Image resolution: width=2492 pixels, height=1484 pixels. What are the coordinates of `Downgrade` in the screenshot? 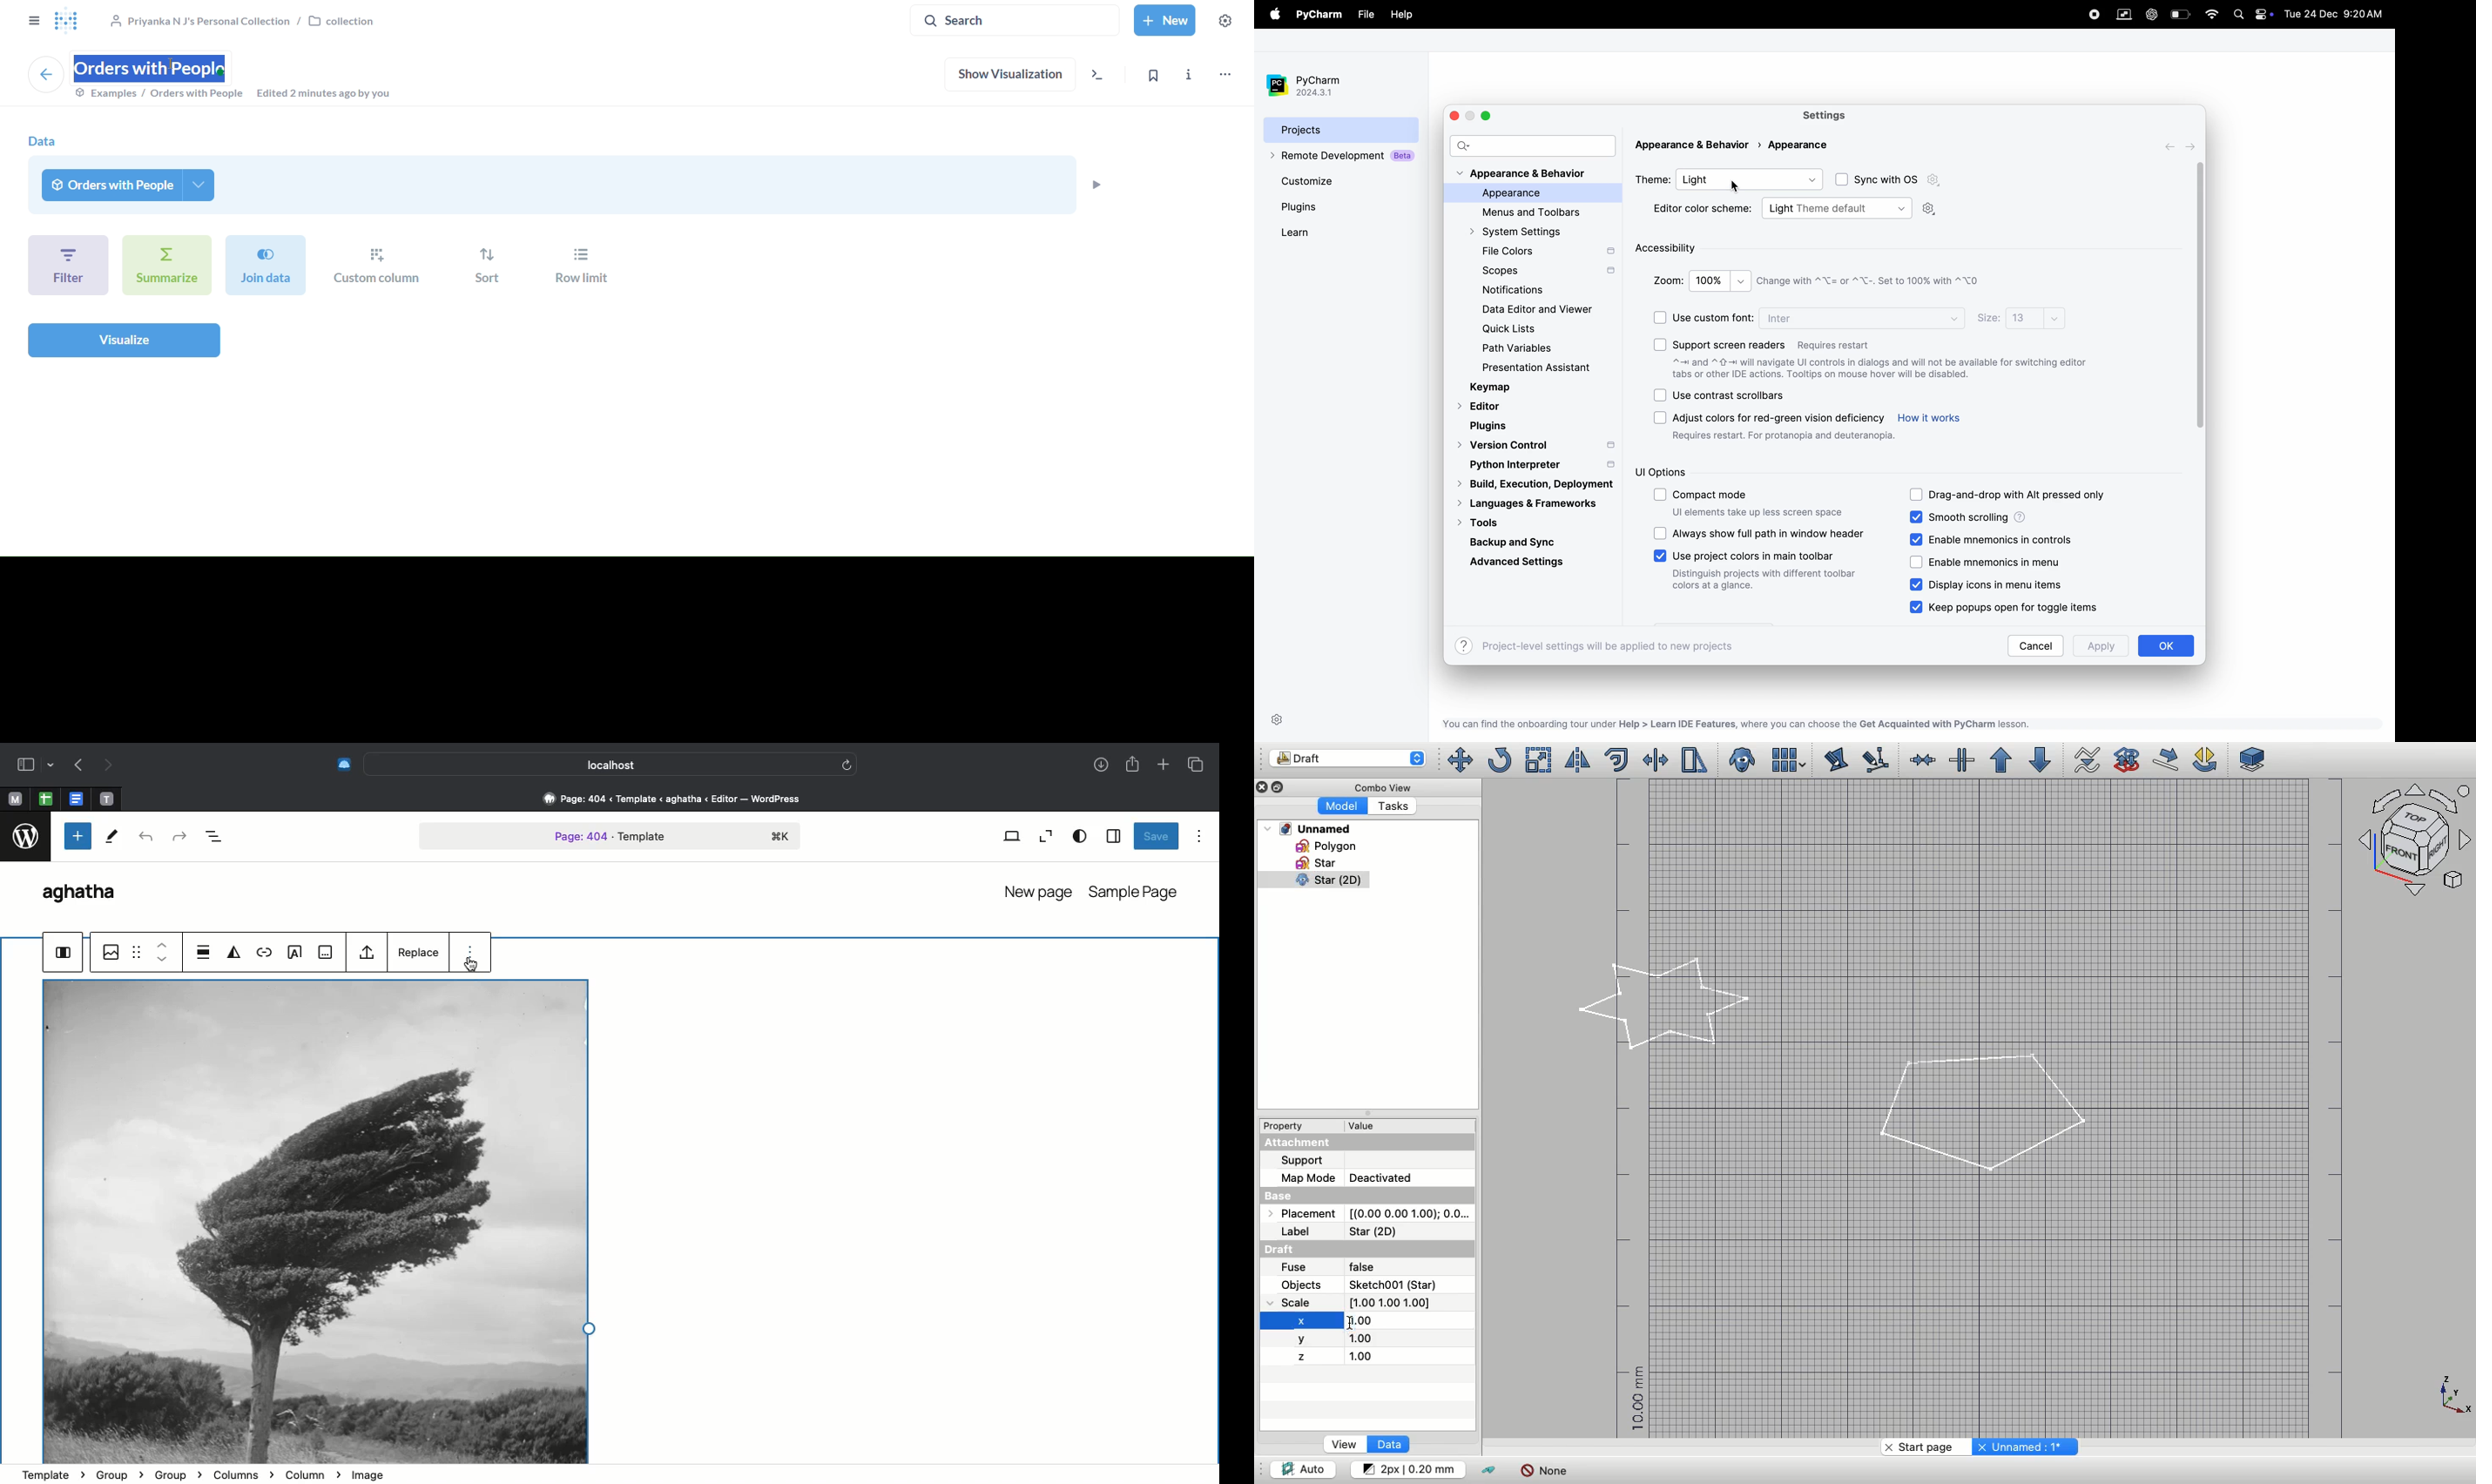 It's located at (2038, 760).